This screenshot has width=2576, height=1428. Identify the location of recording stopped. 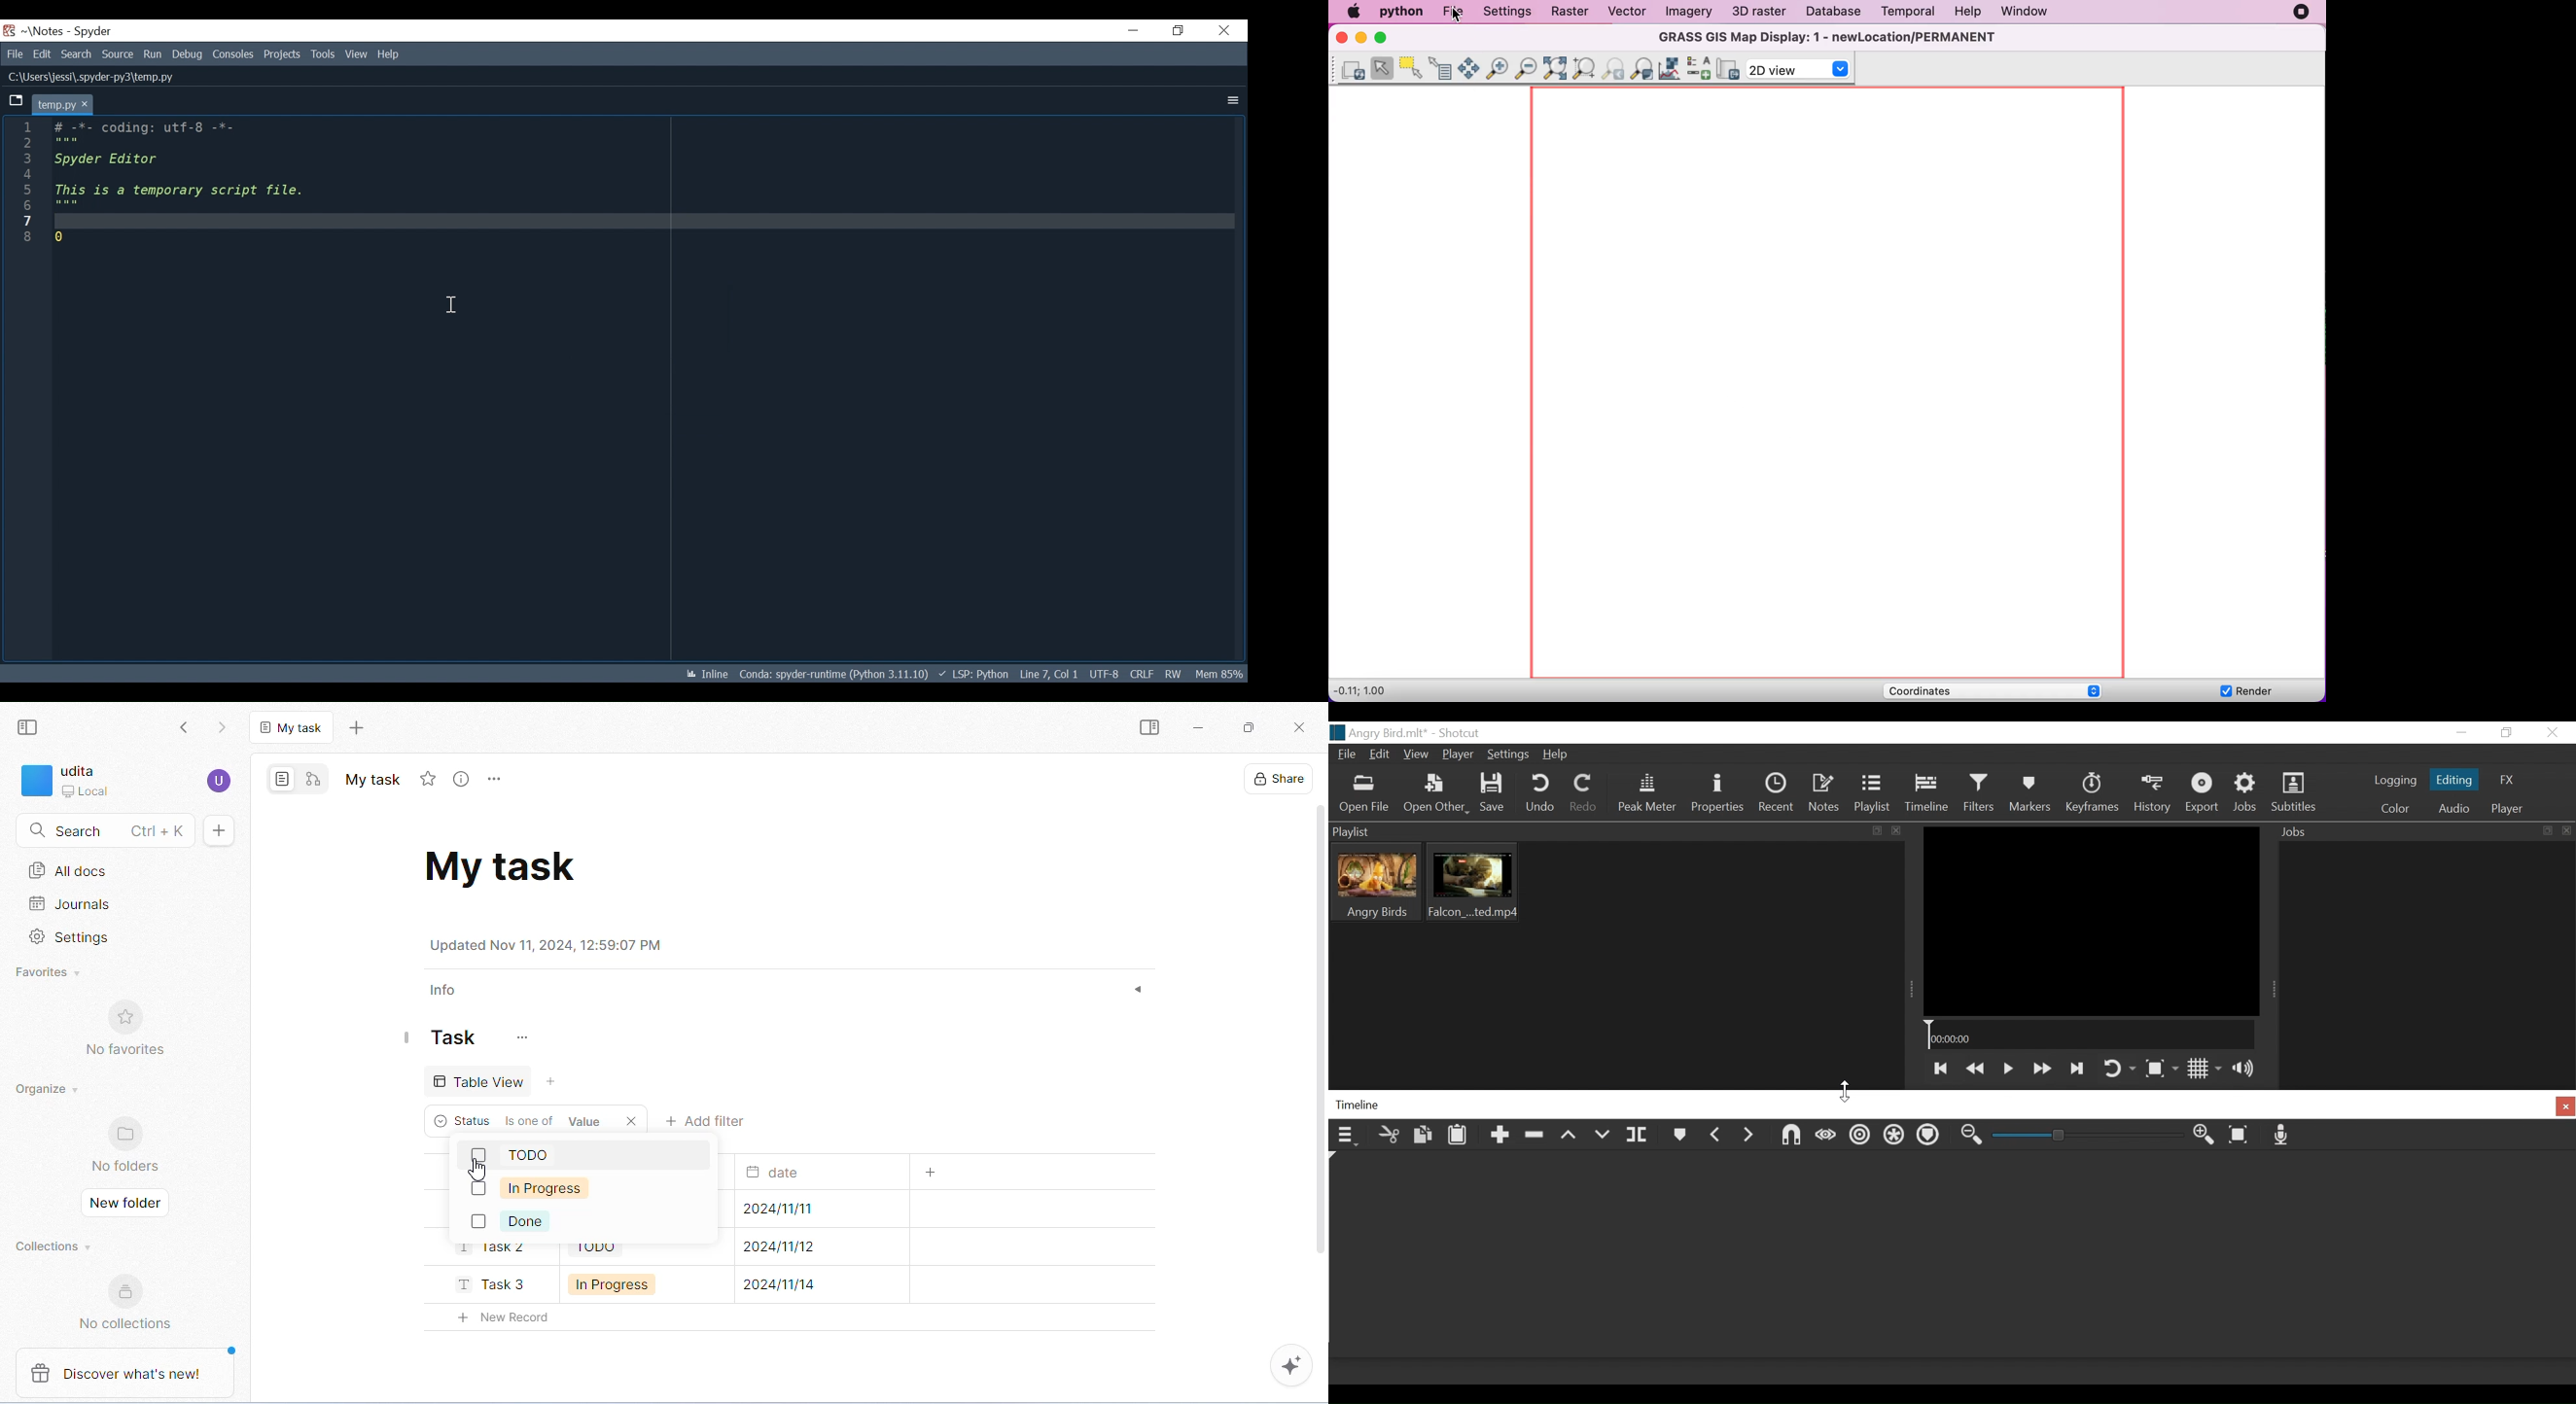
(2299, 12).